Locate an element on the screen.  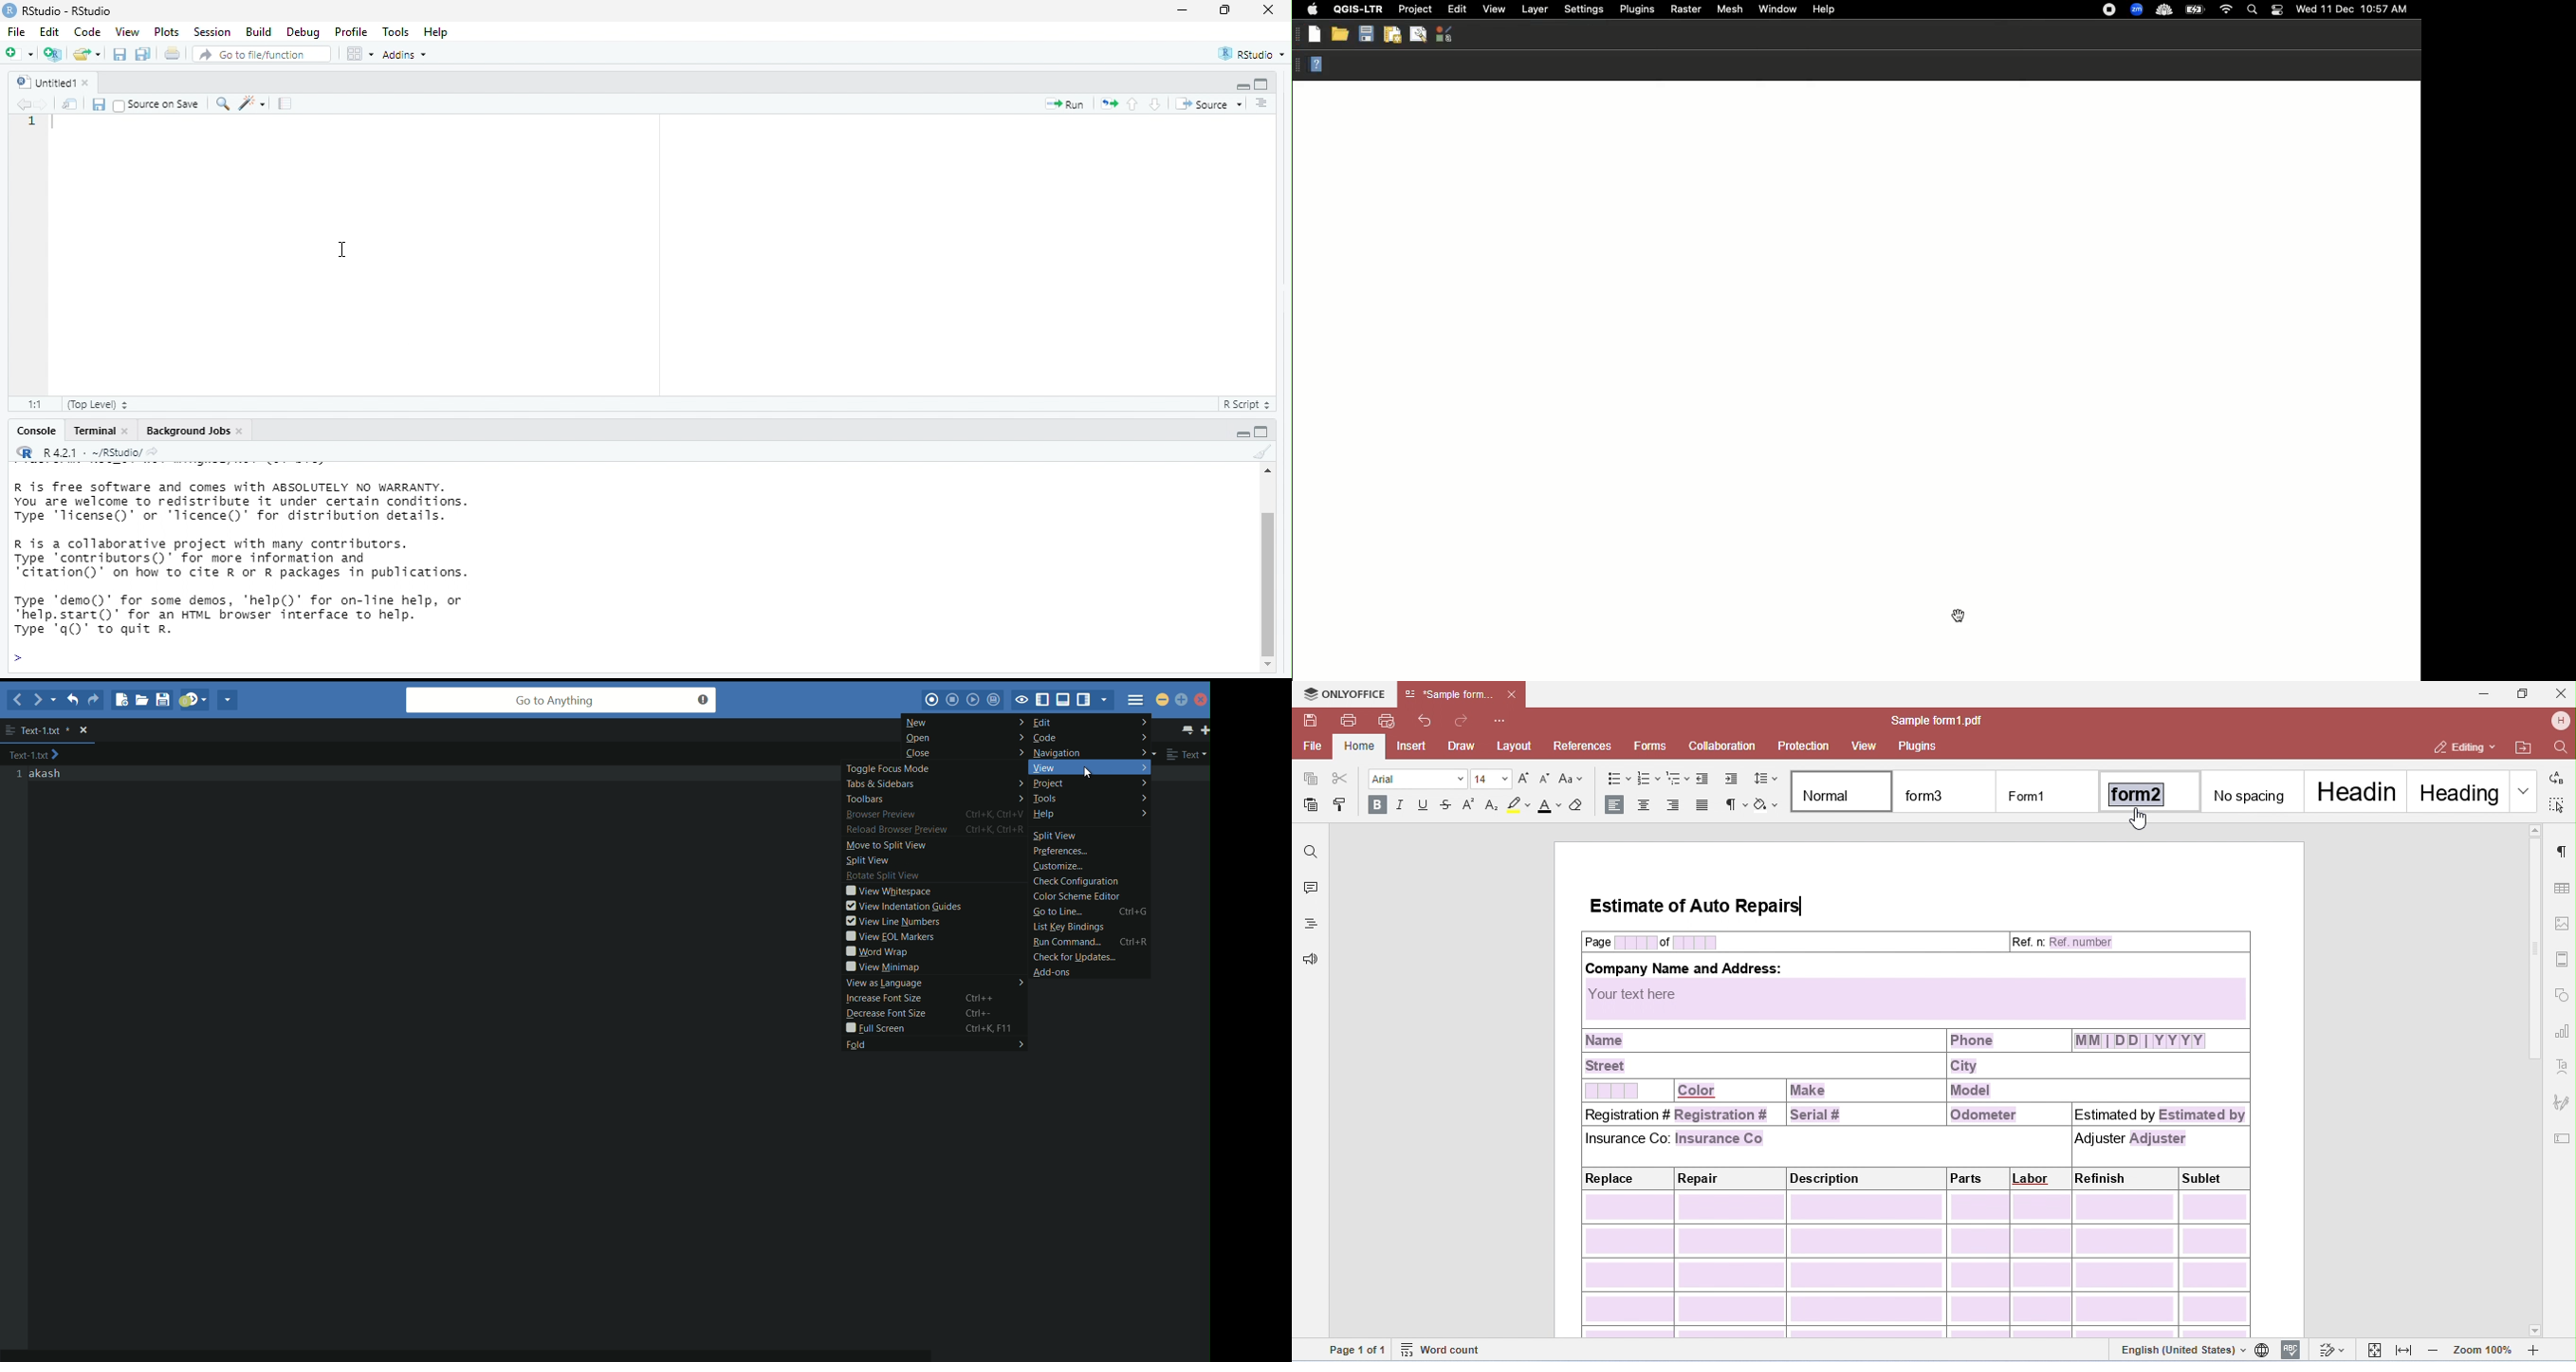
view the current working directory is located at coordinates (162, 453).